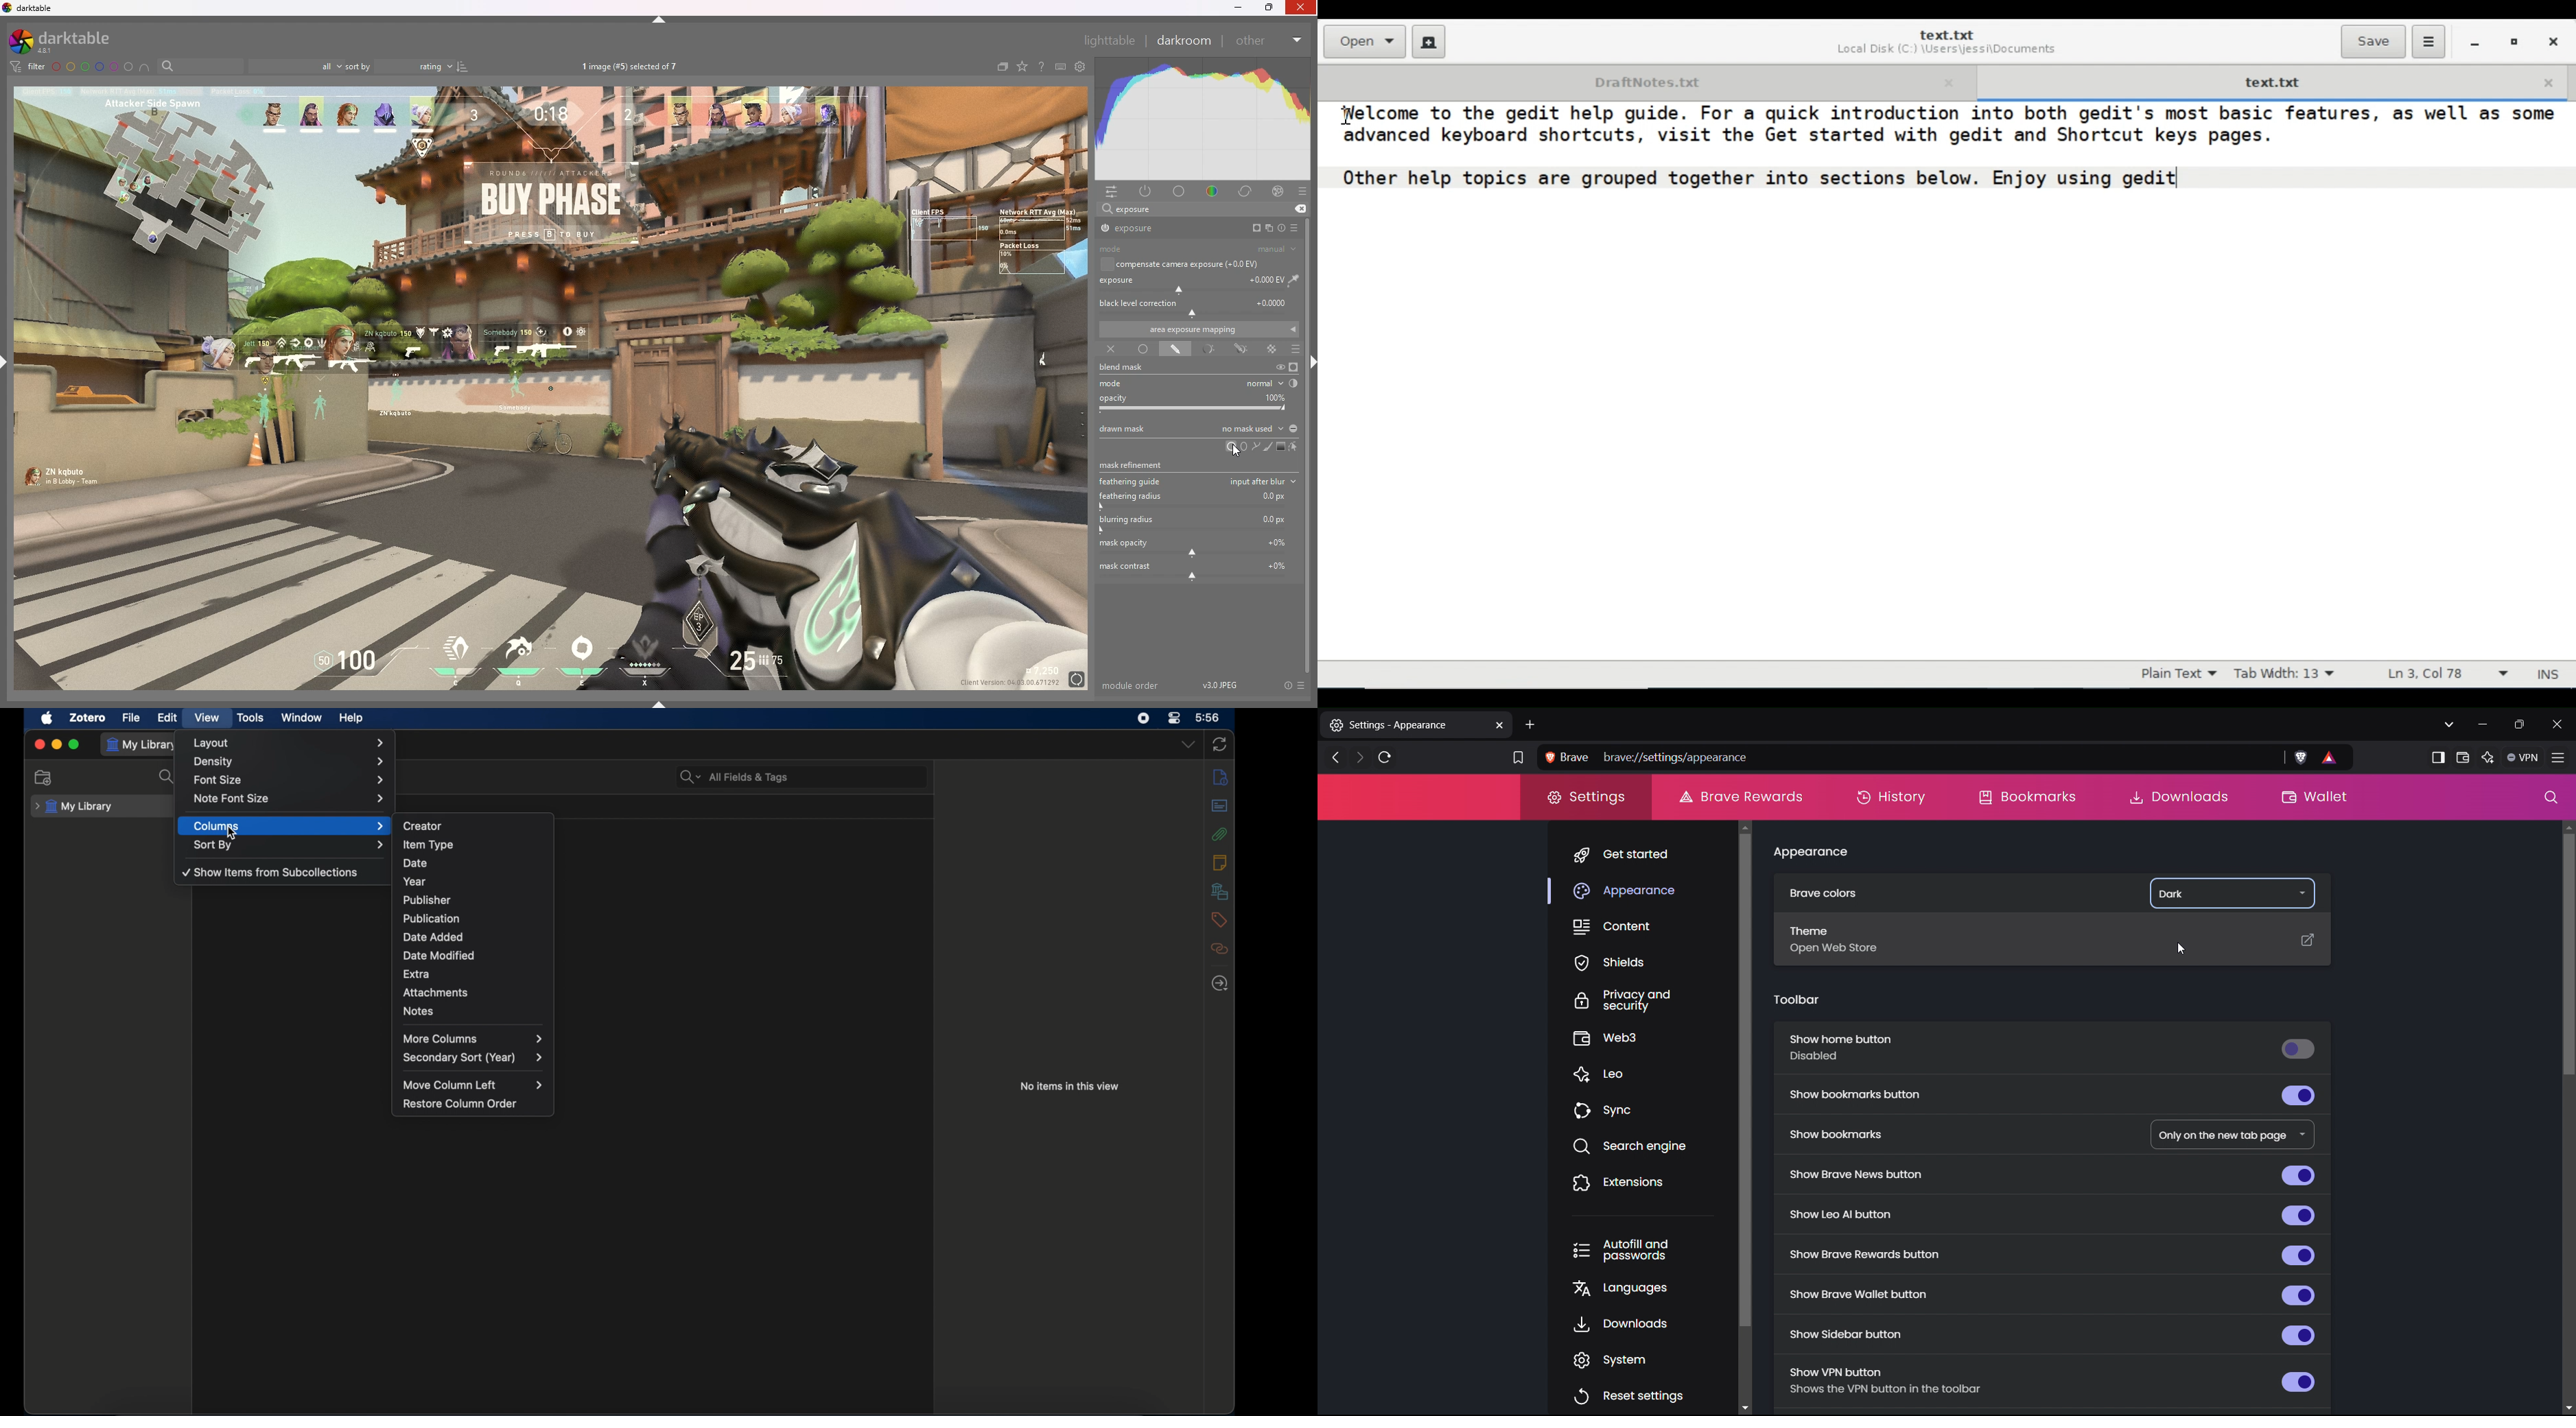  Describe the element at coordinates (1237, 450) in the screenshot. I see `cursor` at that location.